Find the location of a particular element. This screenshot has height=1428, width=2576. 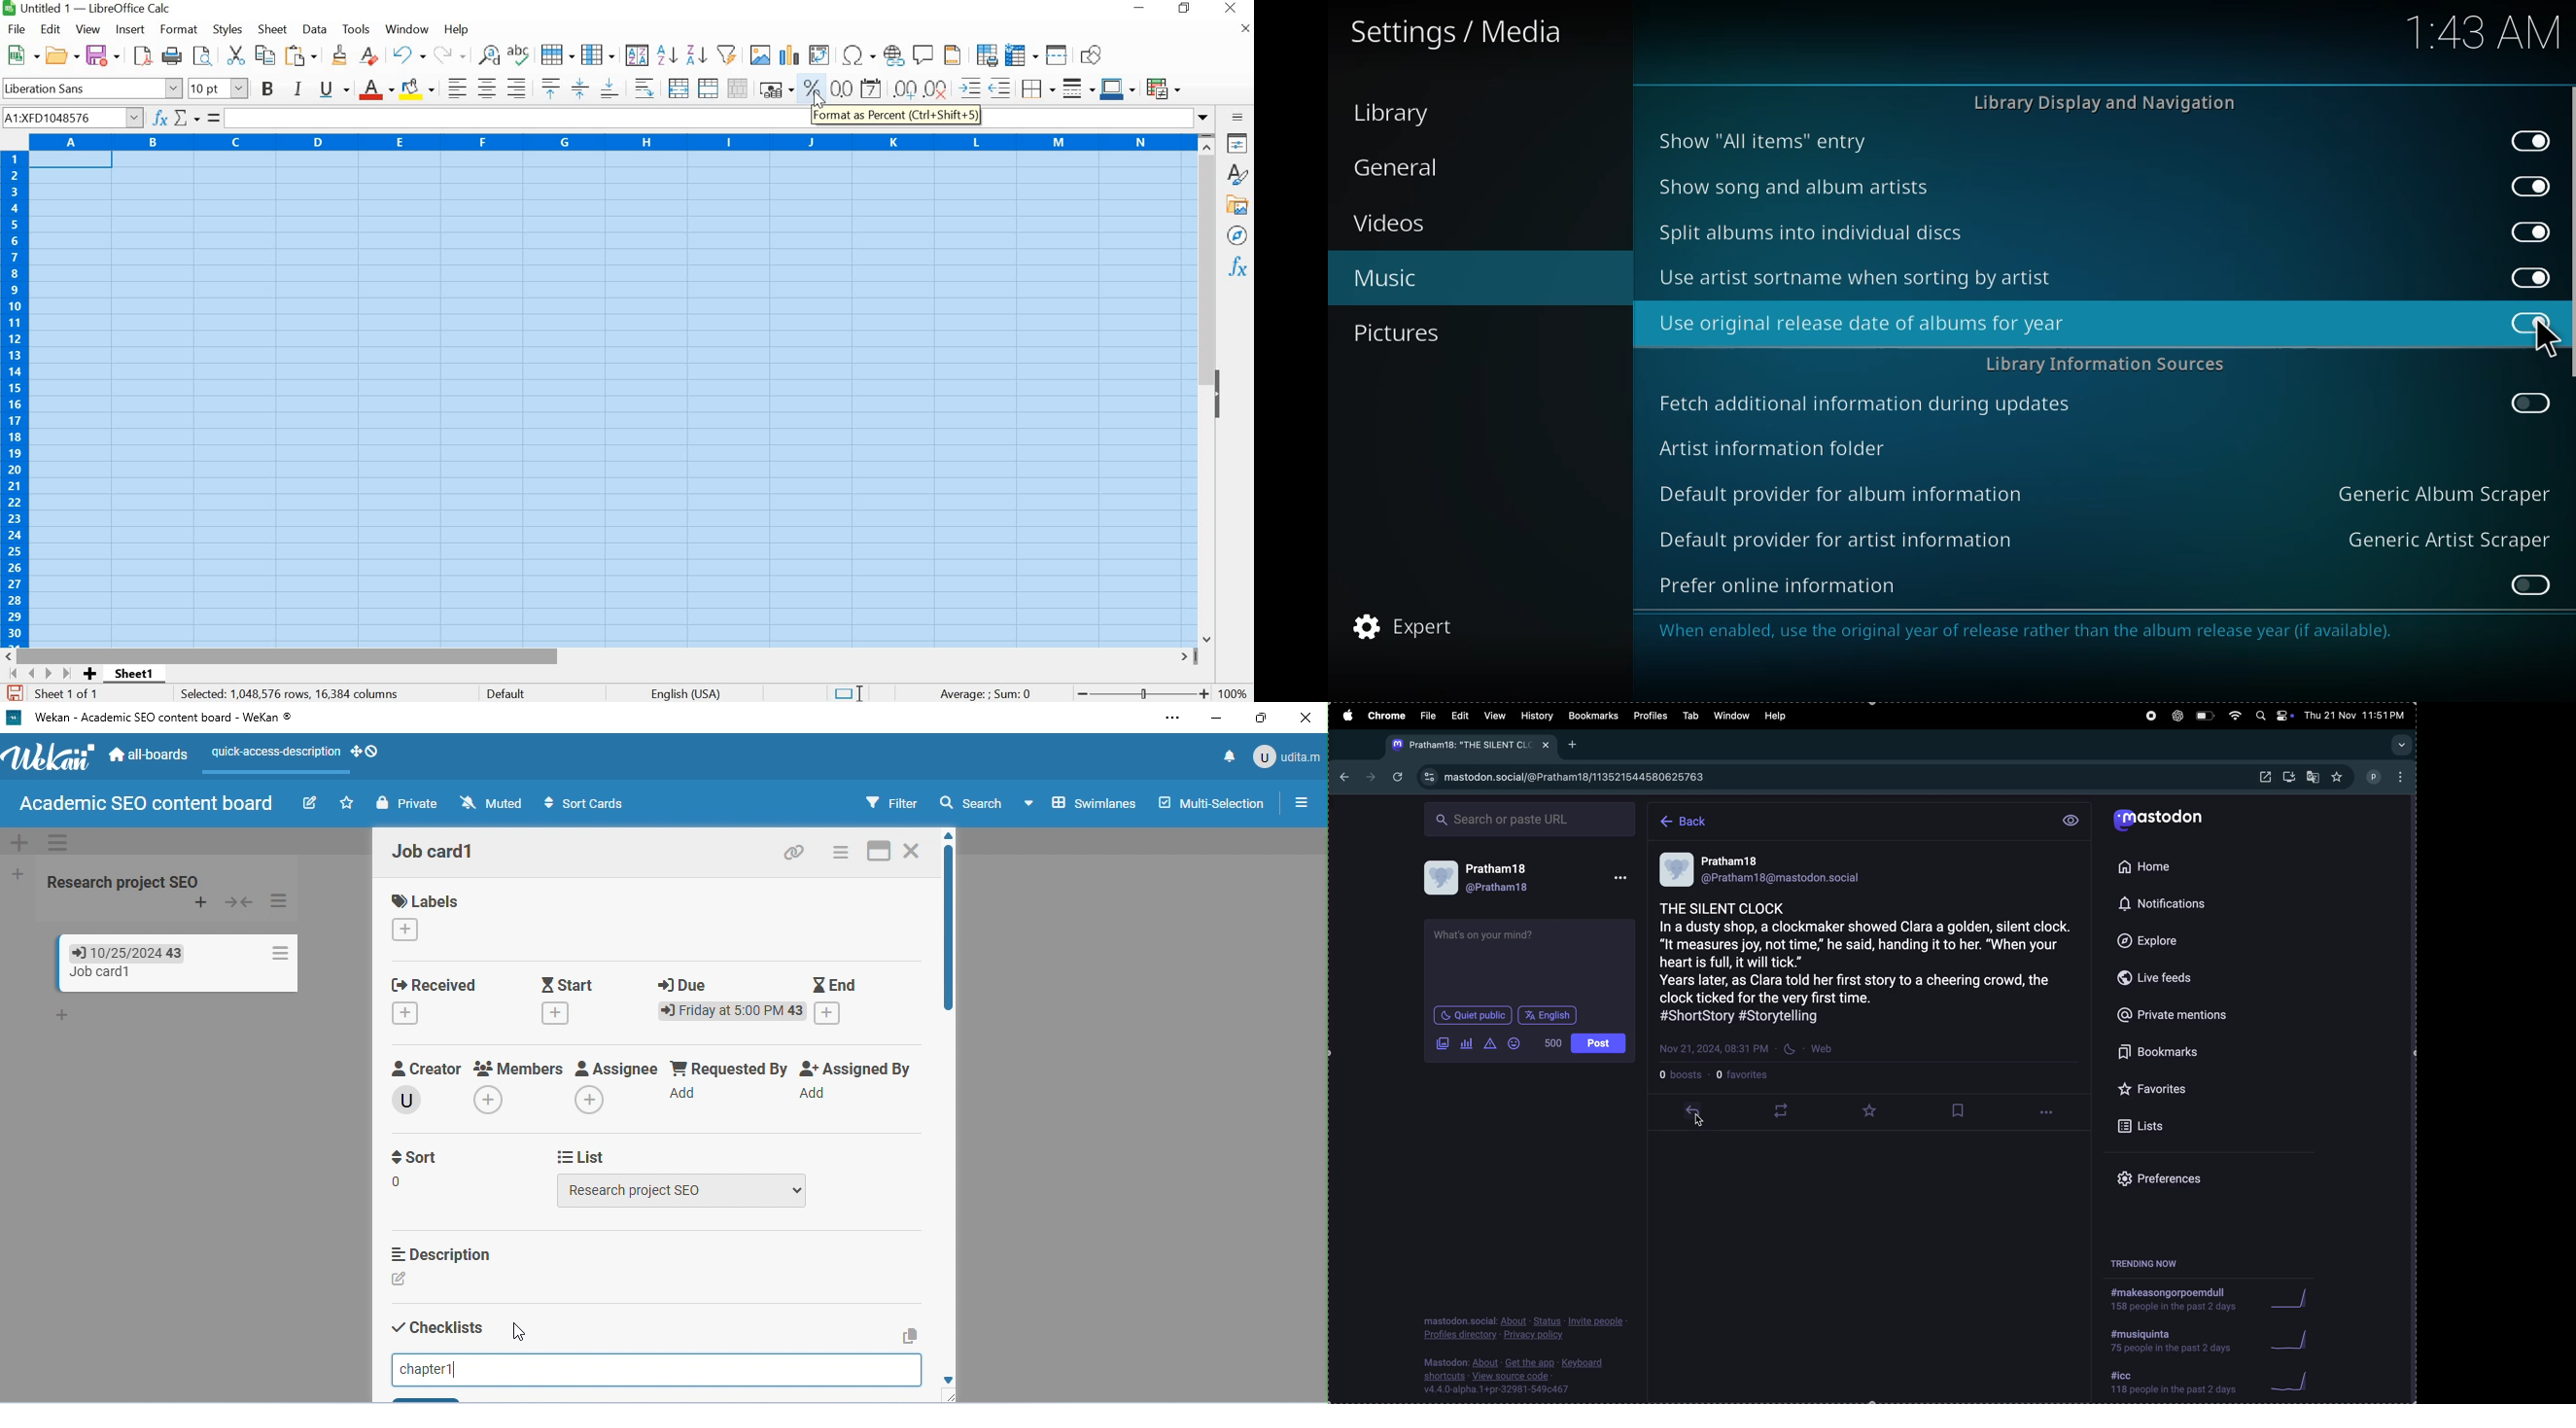

cursor is located at coordinates (2545, 339).